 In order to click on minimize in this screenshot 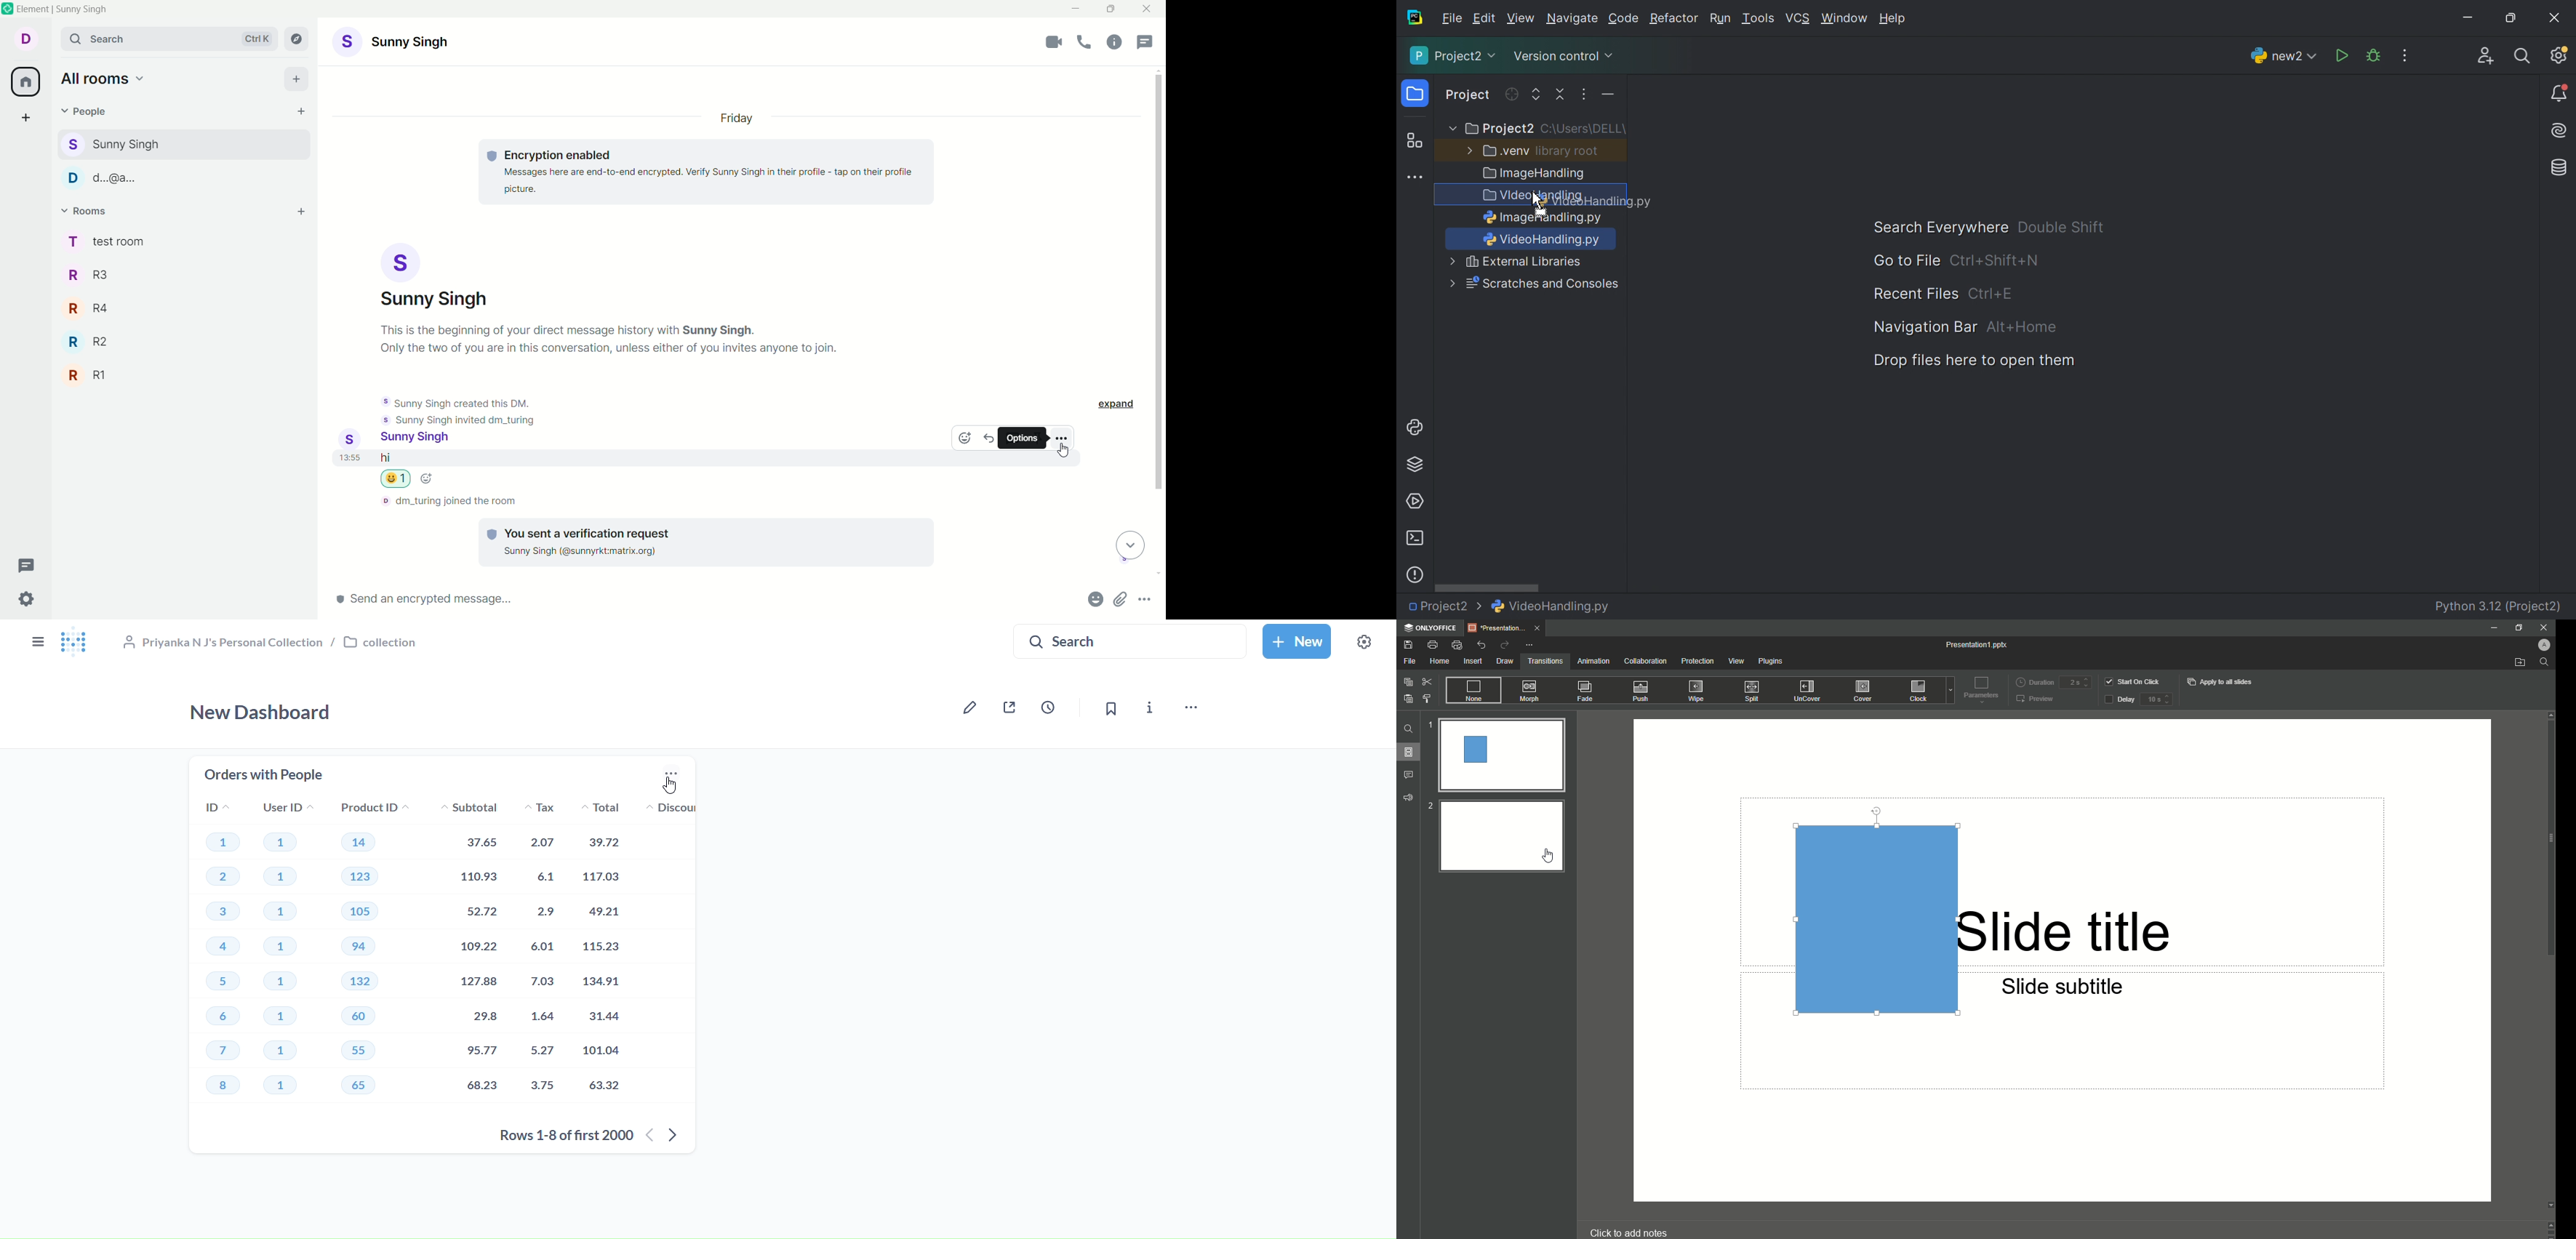, I will do `click(1078, 7)`.